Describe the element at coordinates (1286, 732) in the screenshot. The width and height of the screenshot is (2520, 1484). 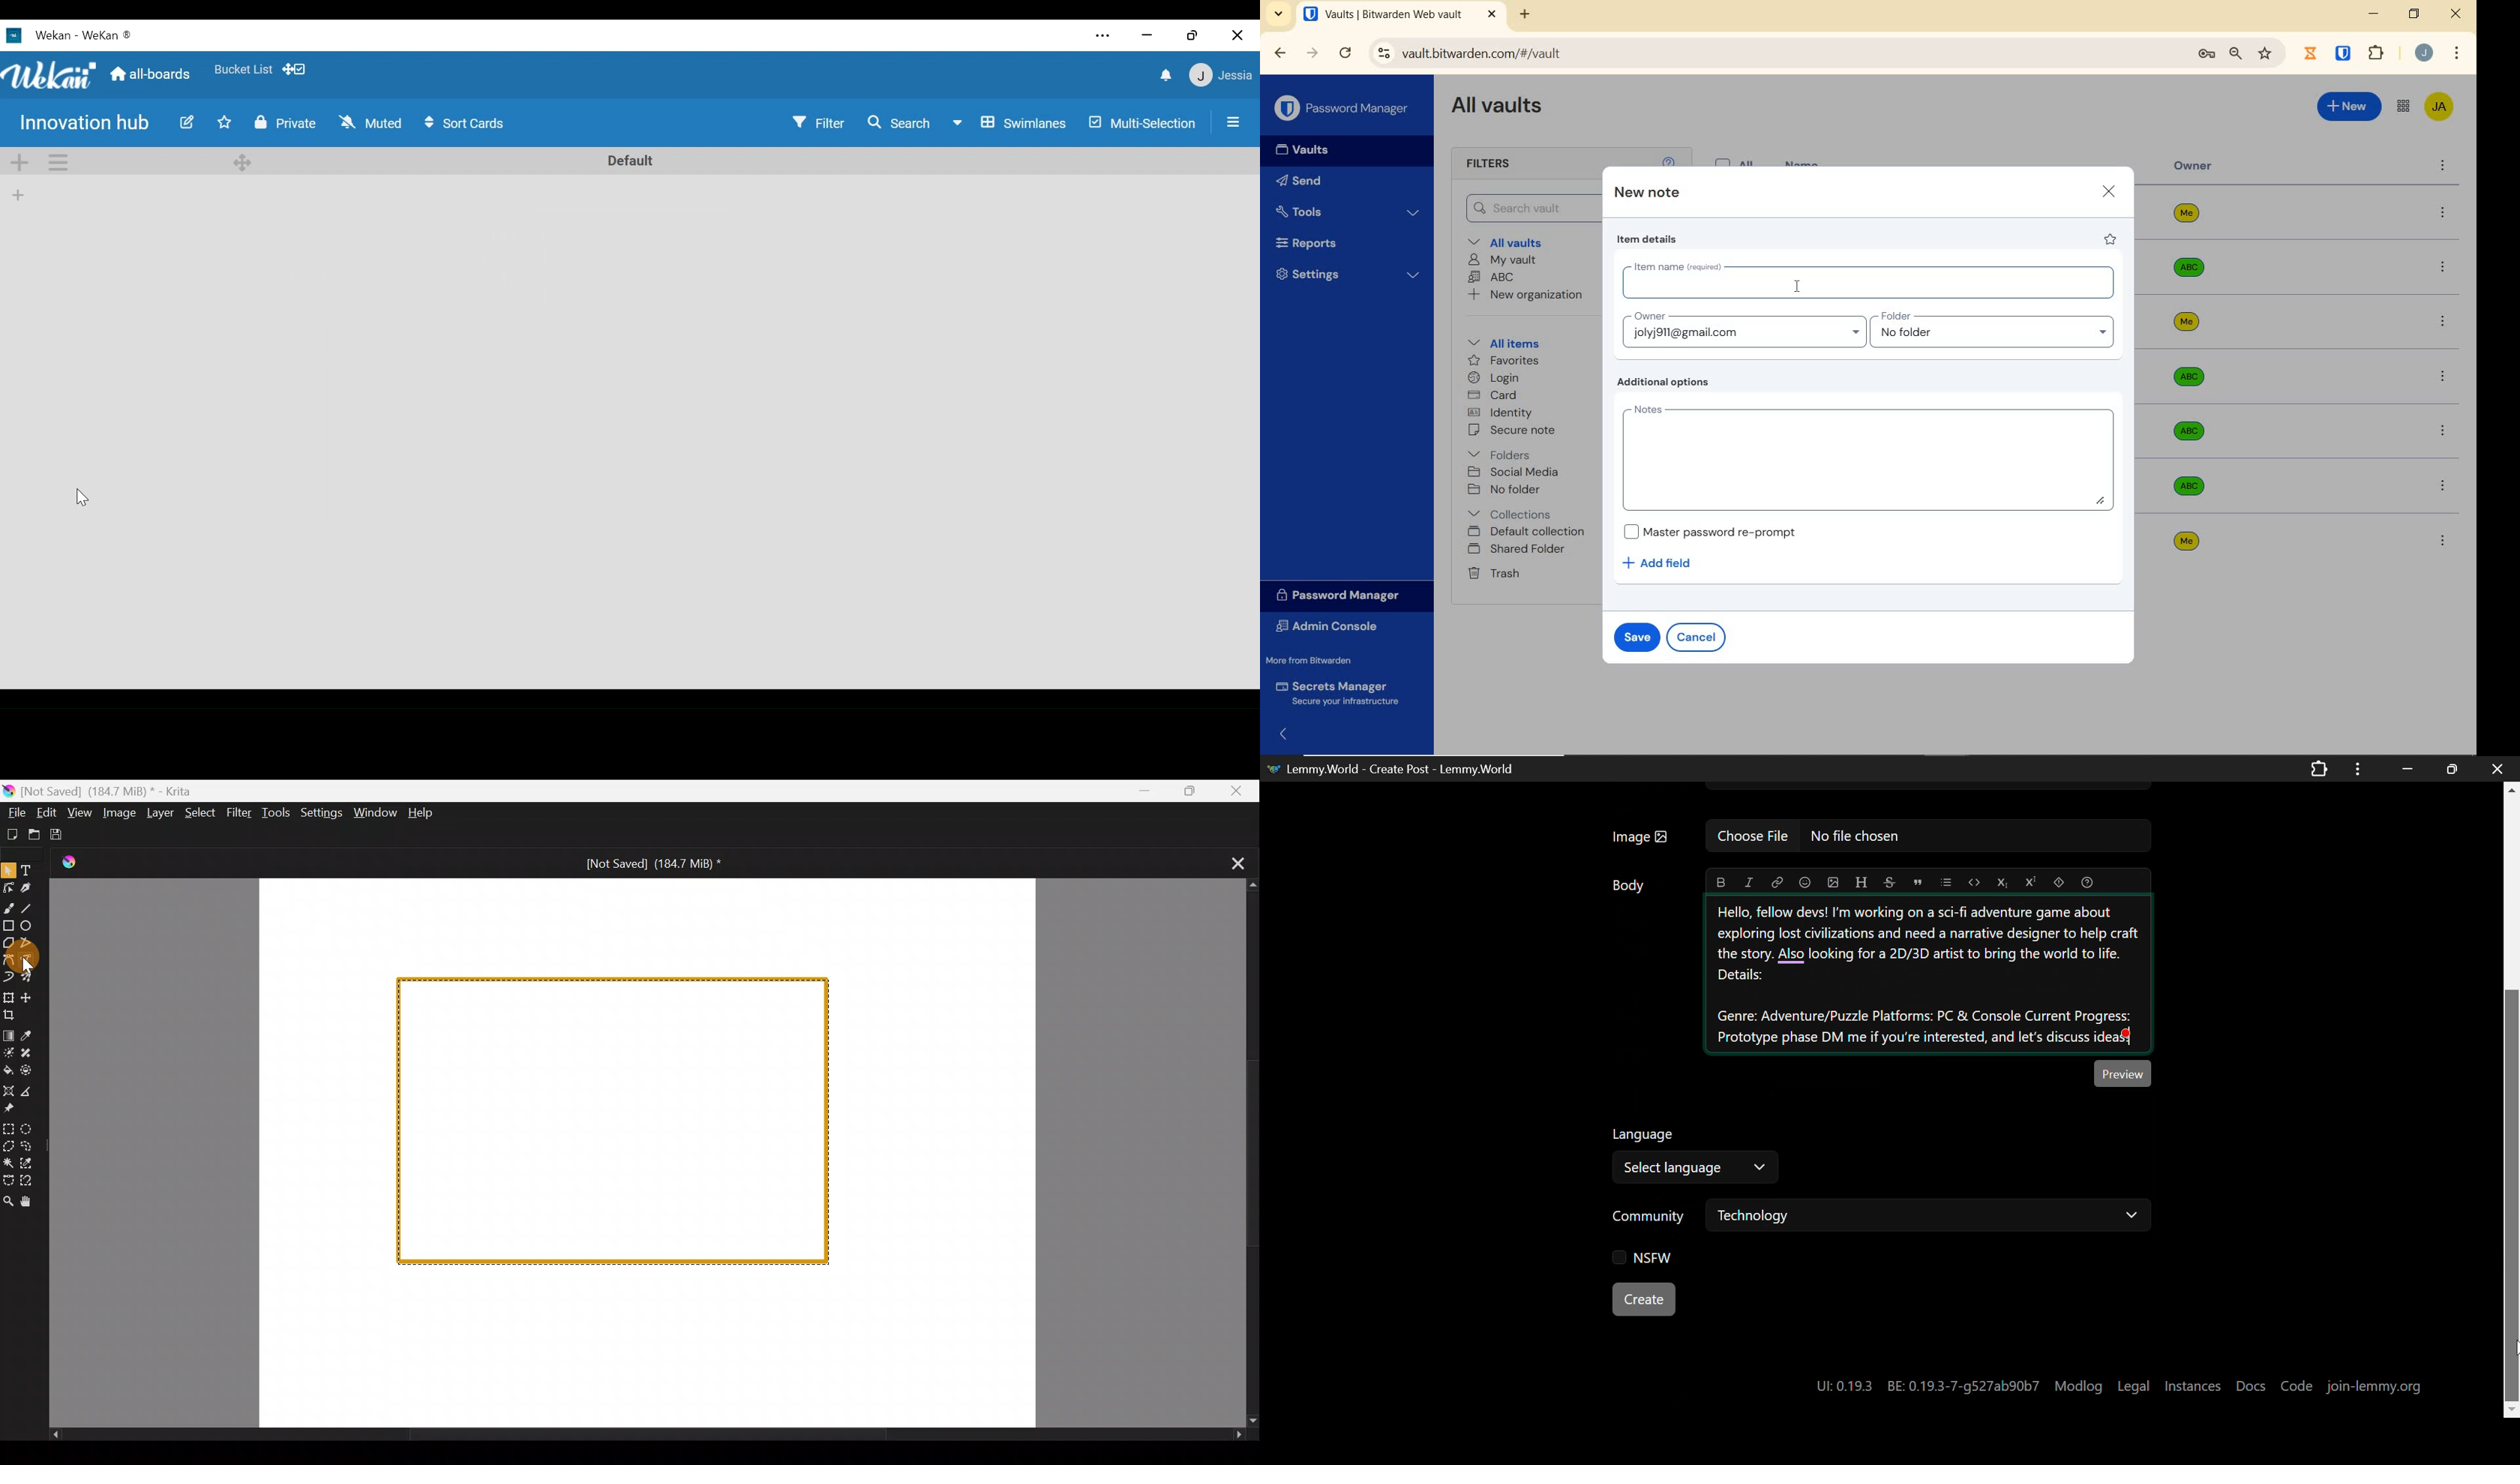
I see `expand/collapse` at that location.